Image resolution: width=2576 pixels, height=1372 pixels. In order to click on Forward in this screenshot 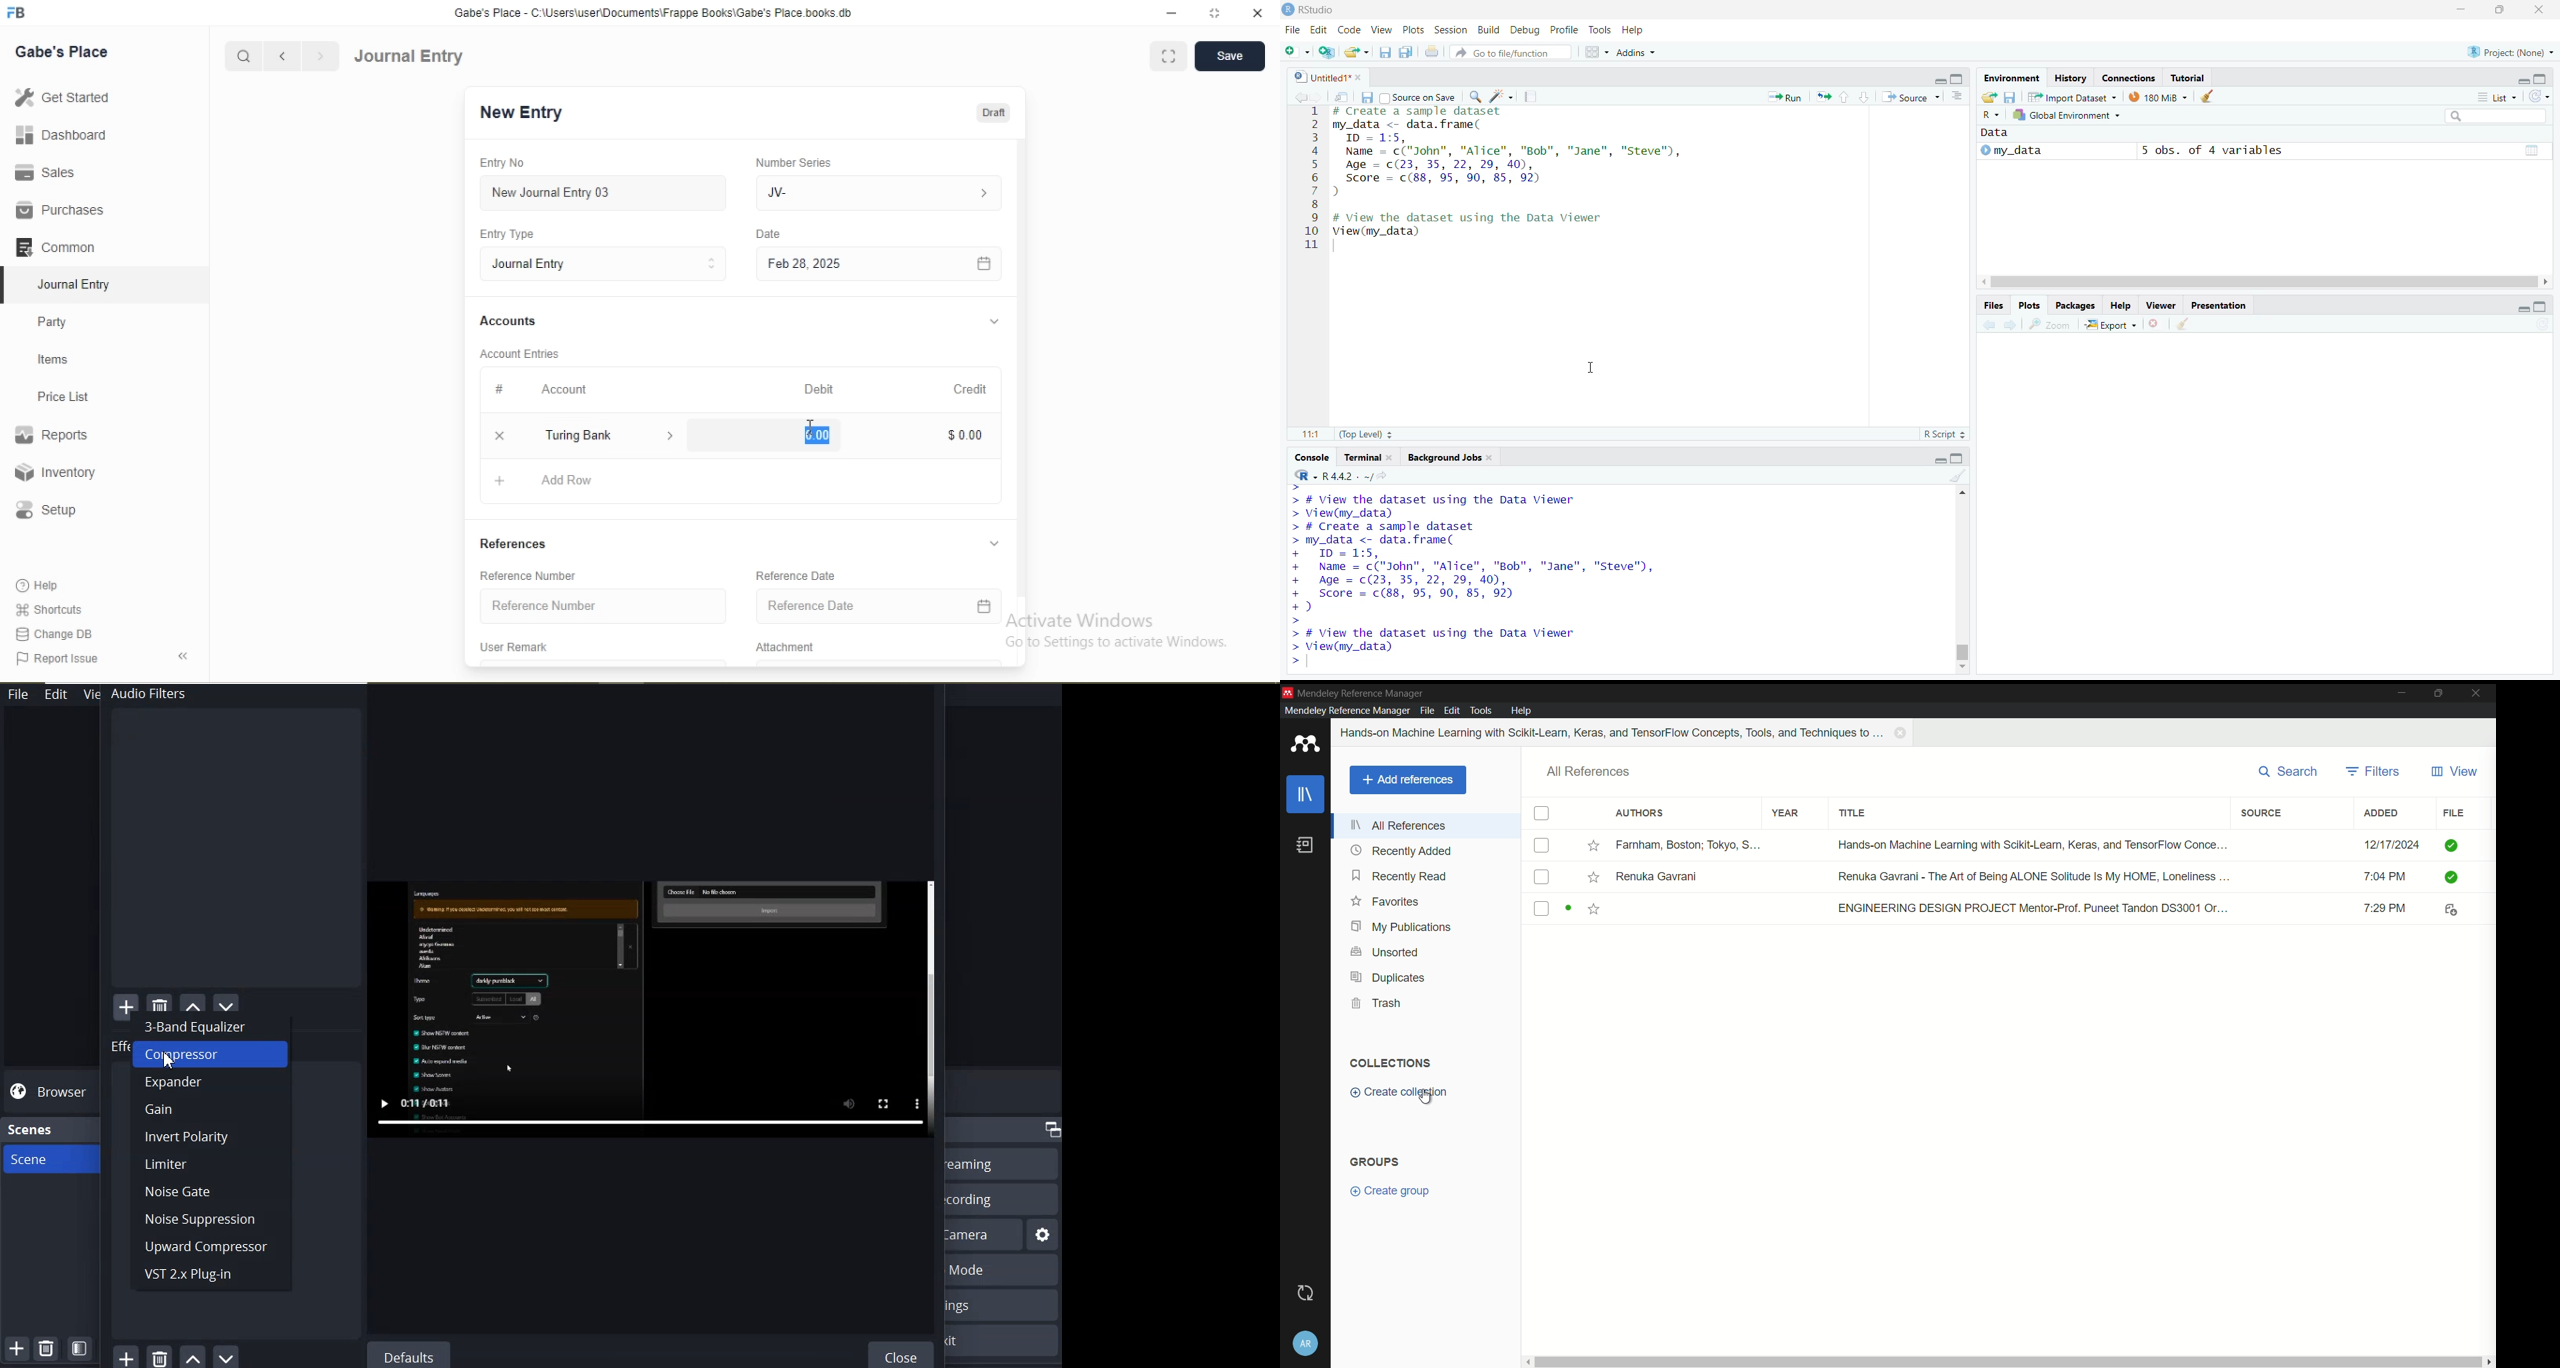, I will do `click(321, 56)`.